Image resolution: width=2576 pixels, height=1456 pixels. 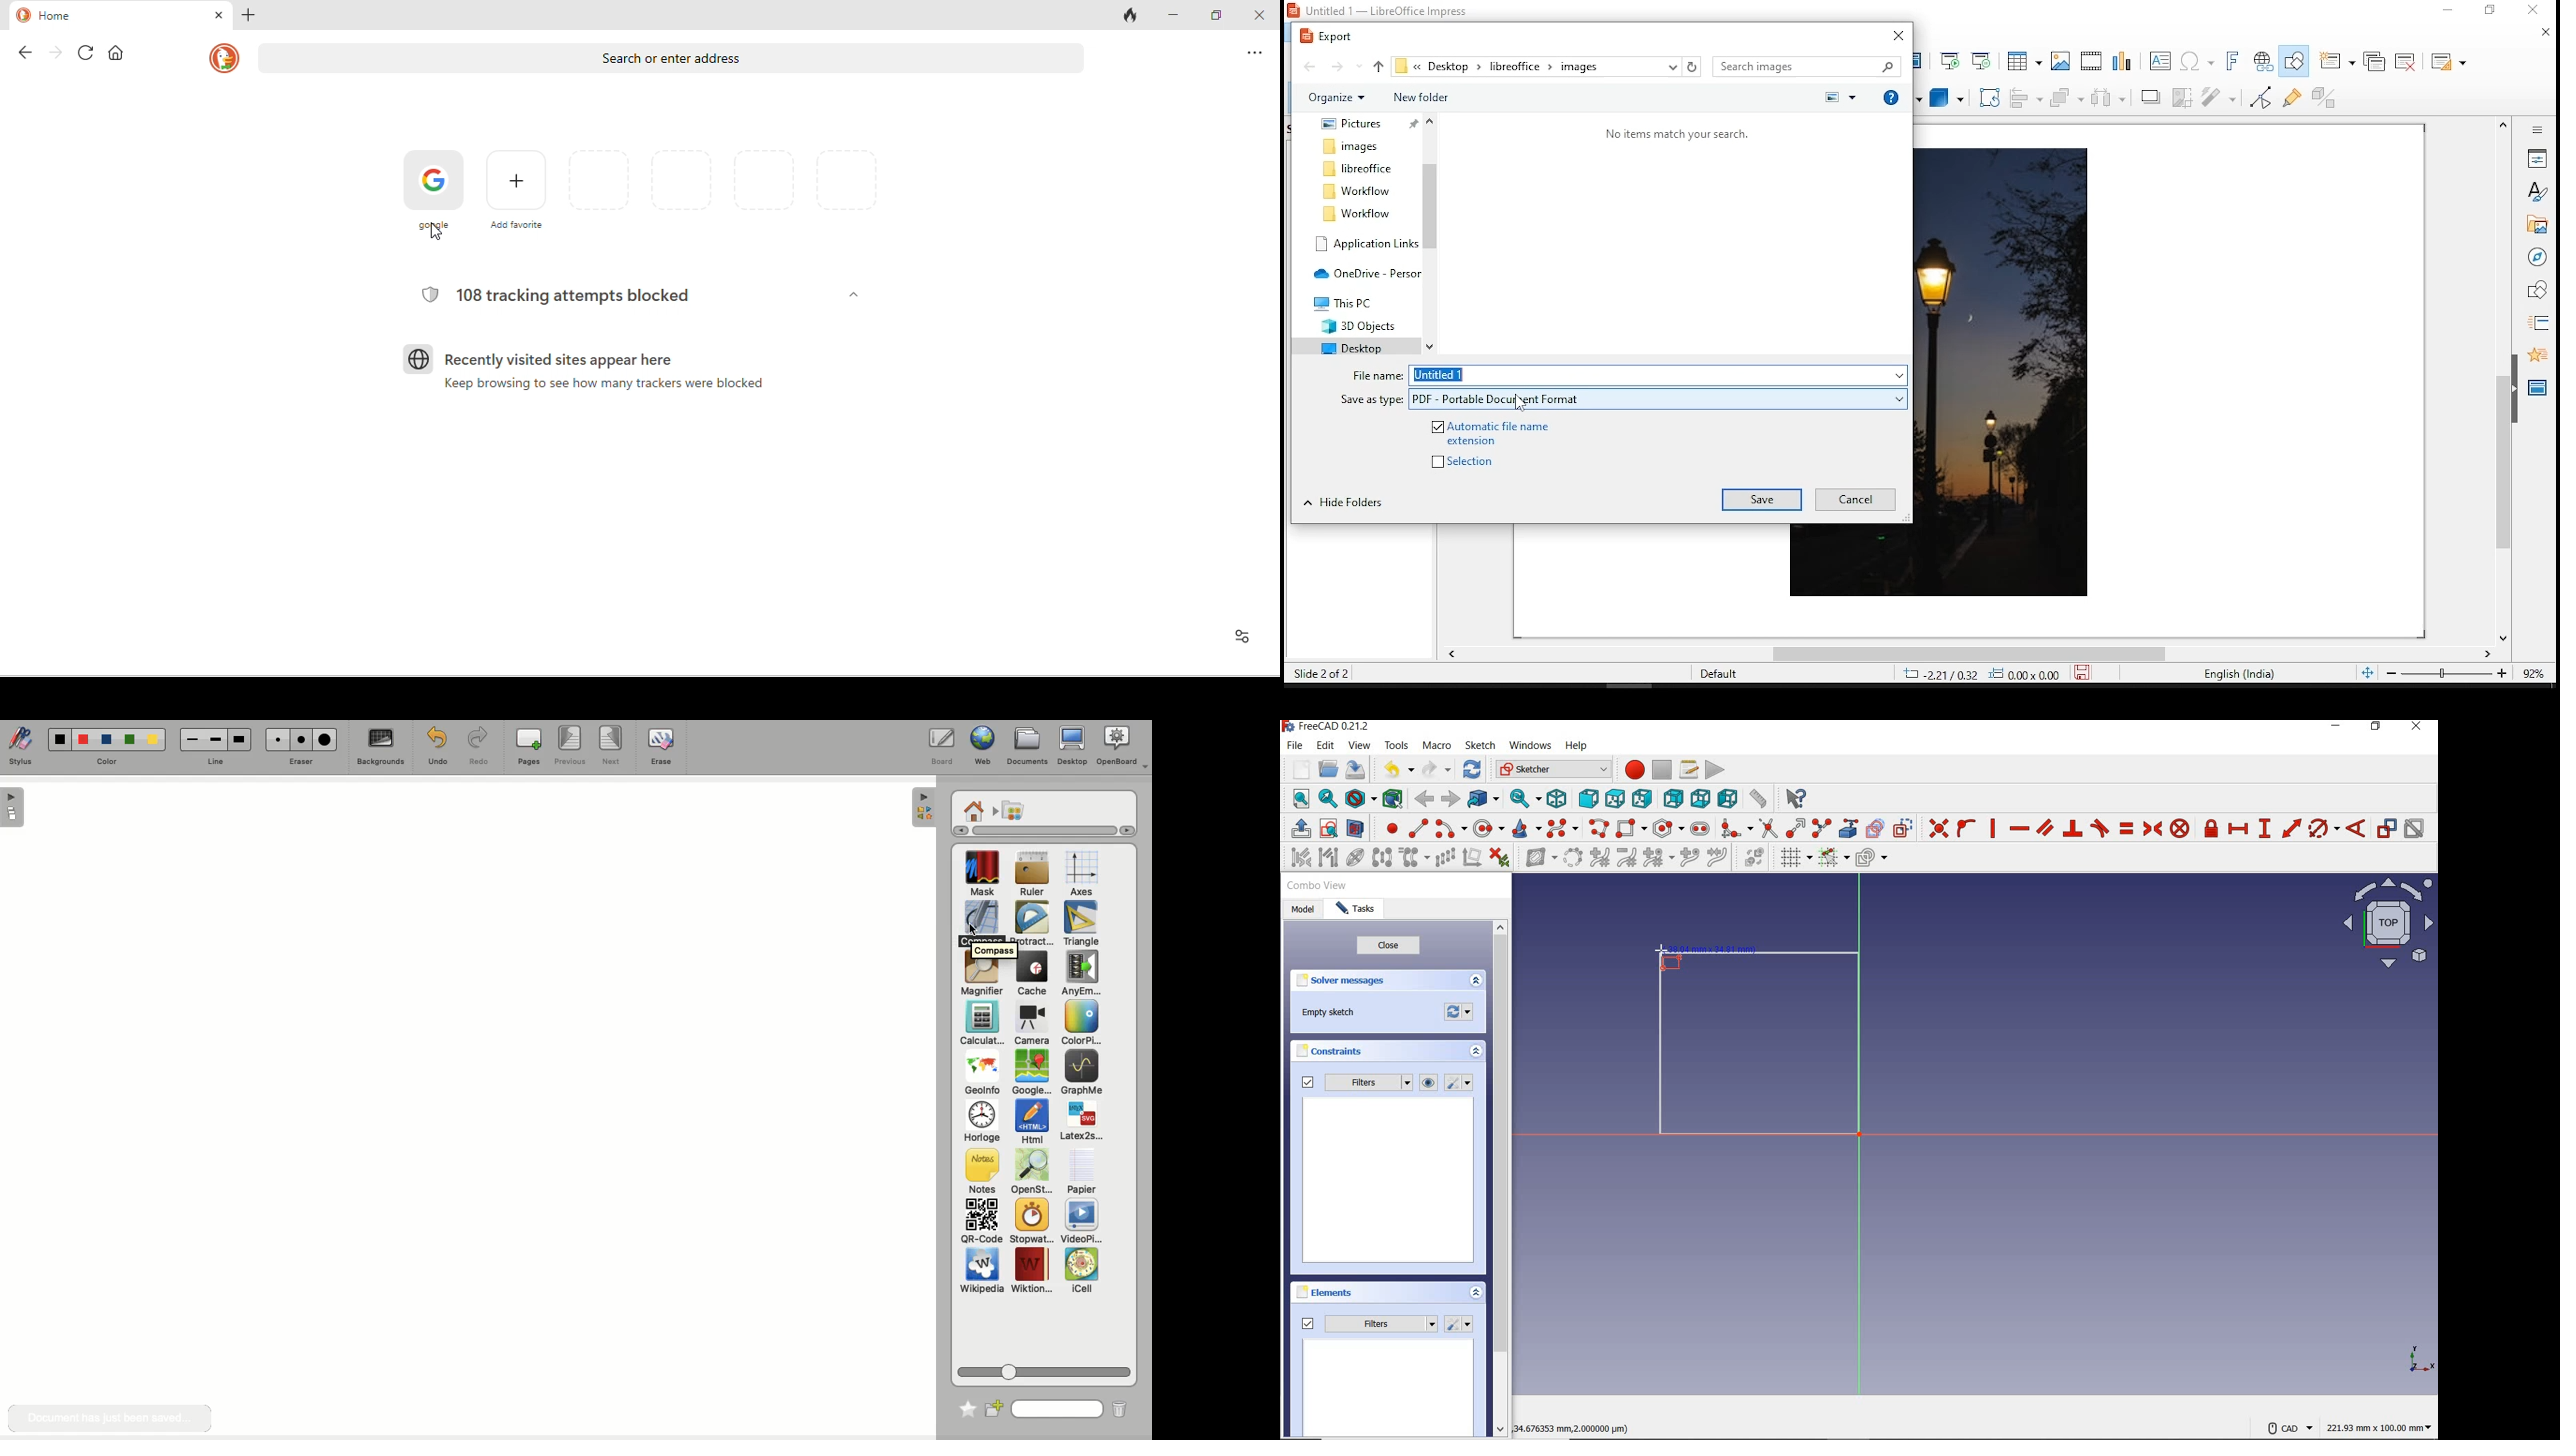 What do you see at coordinates (1355, 213) in the screenshot?
I see `folder` at bounding box center [1355, 213].